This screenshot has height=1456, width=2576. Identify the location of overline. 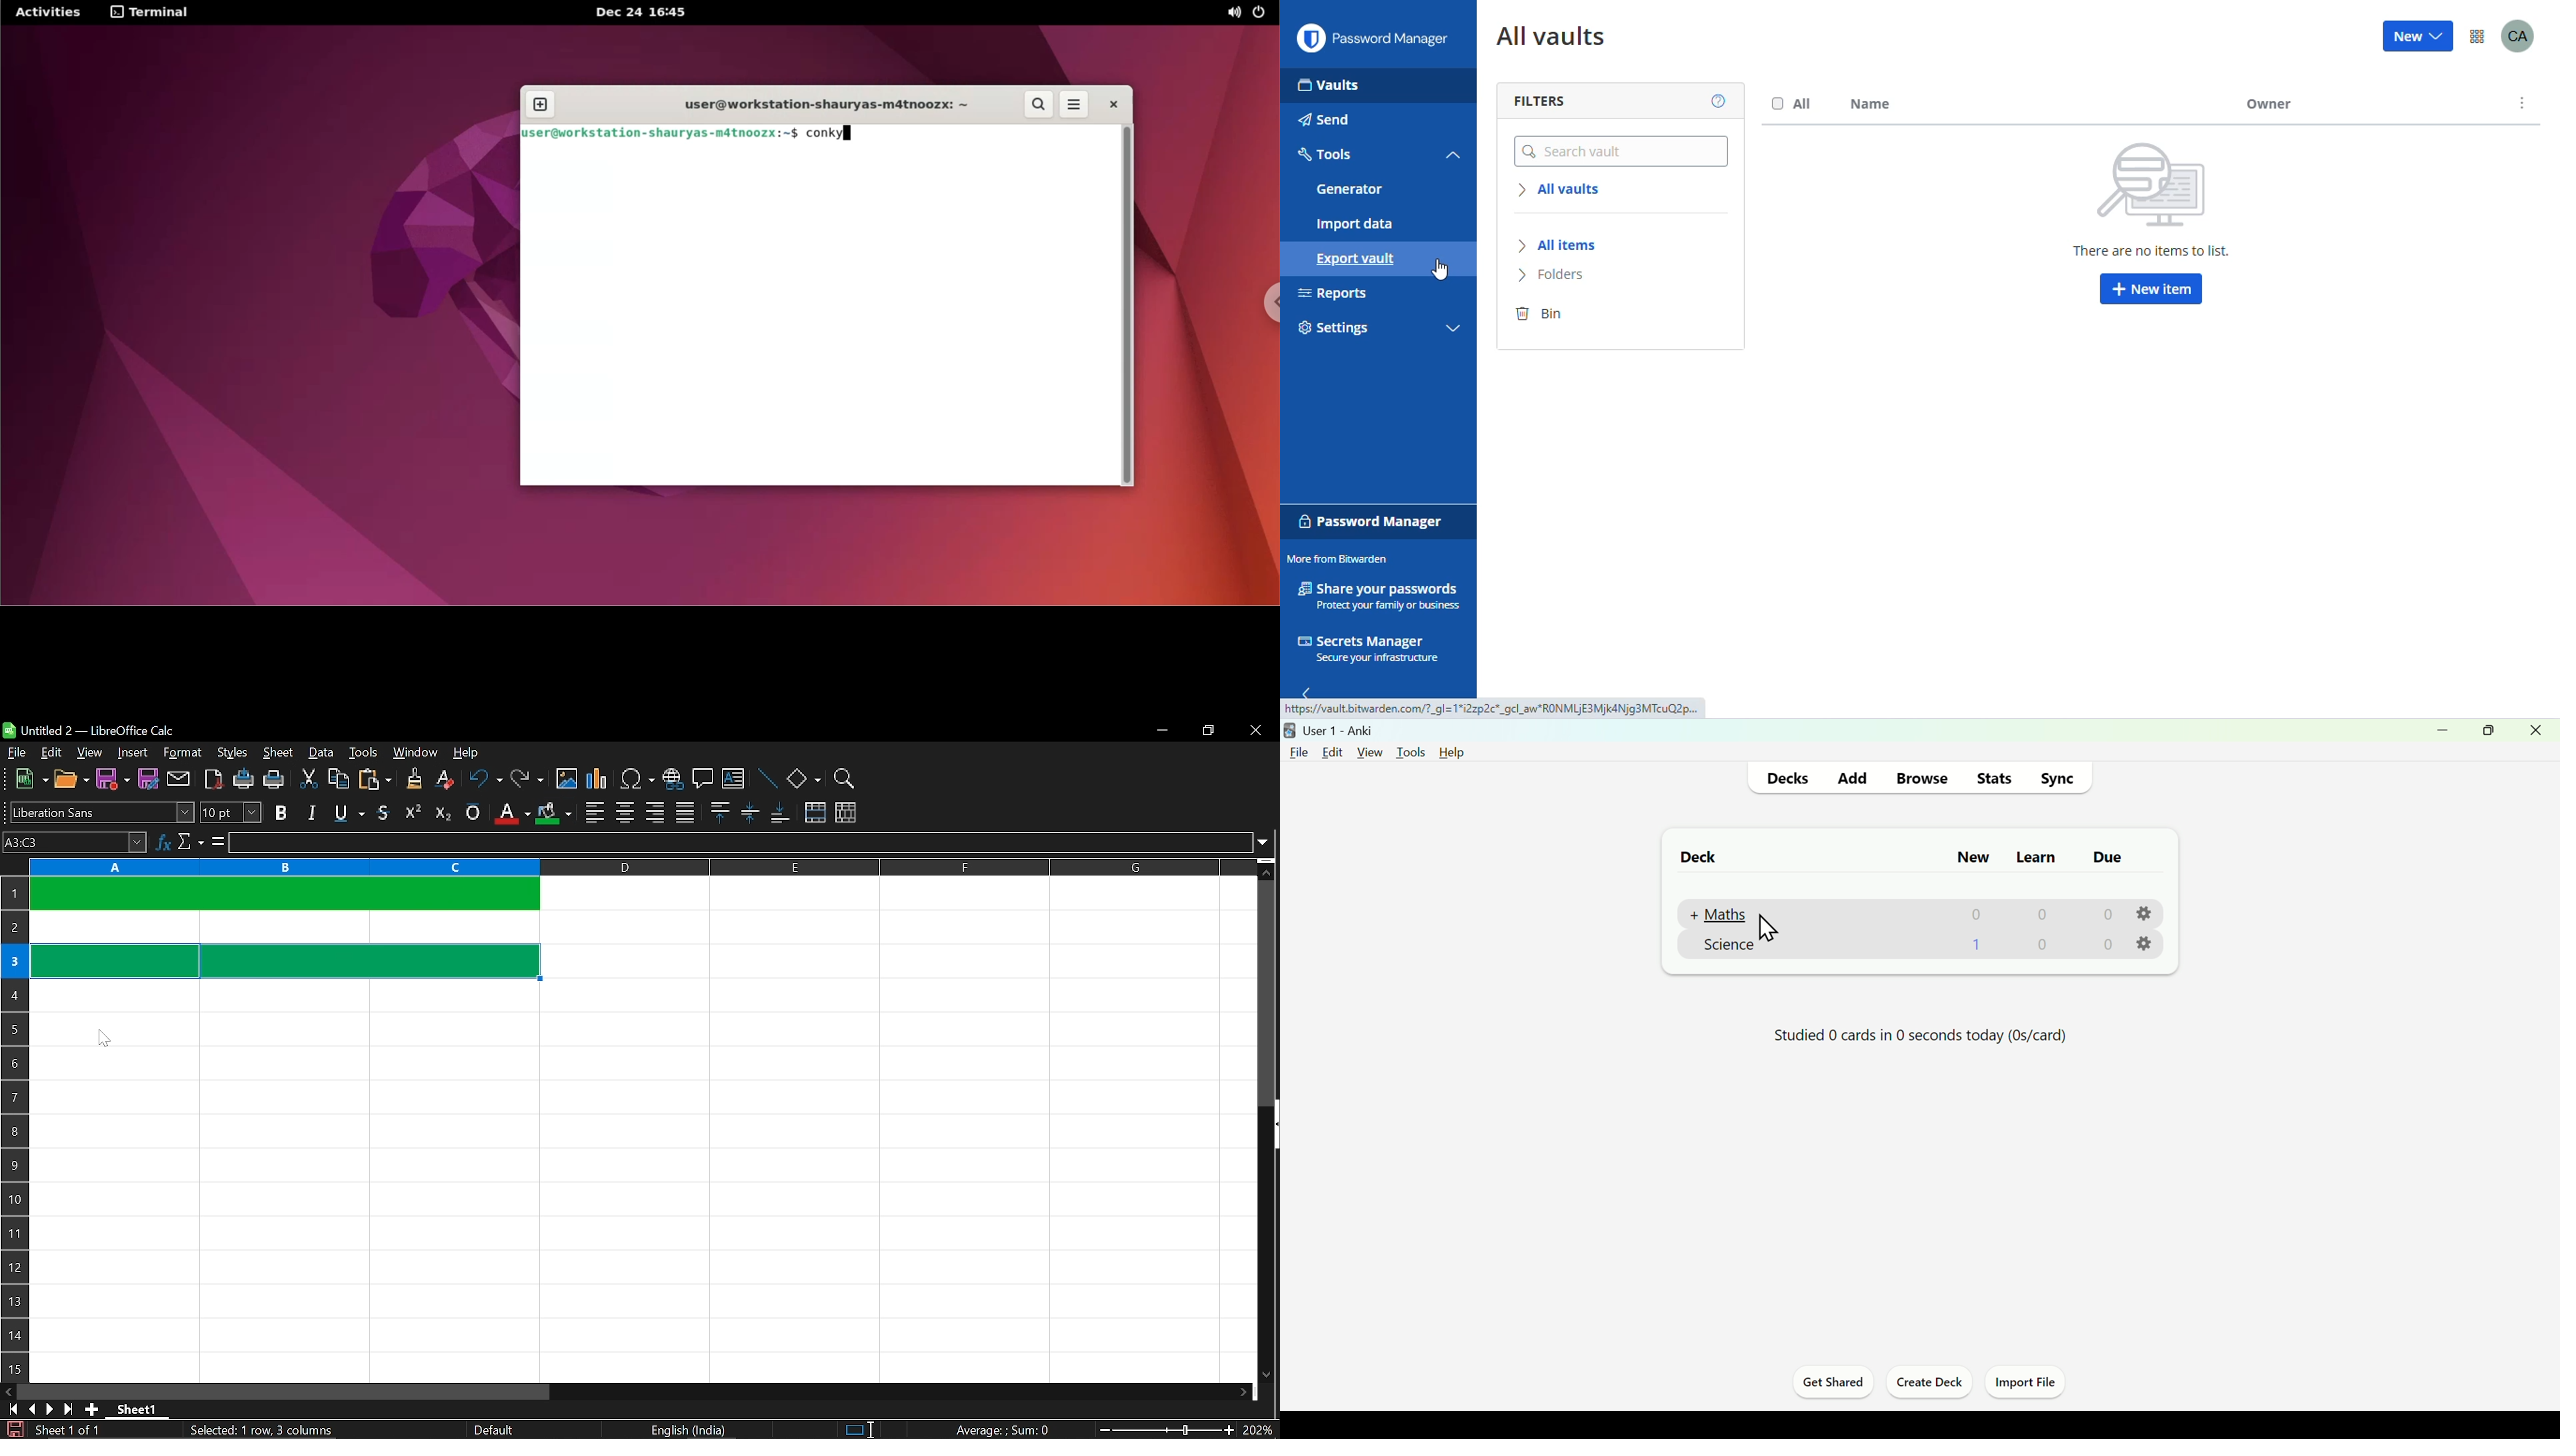
(473, 813).